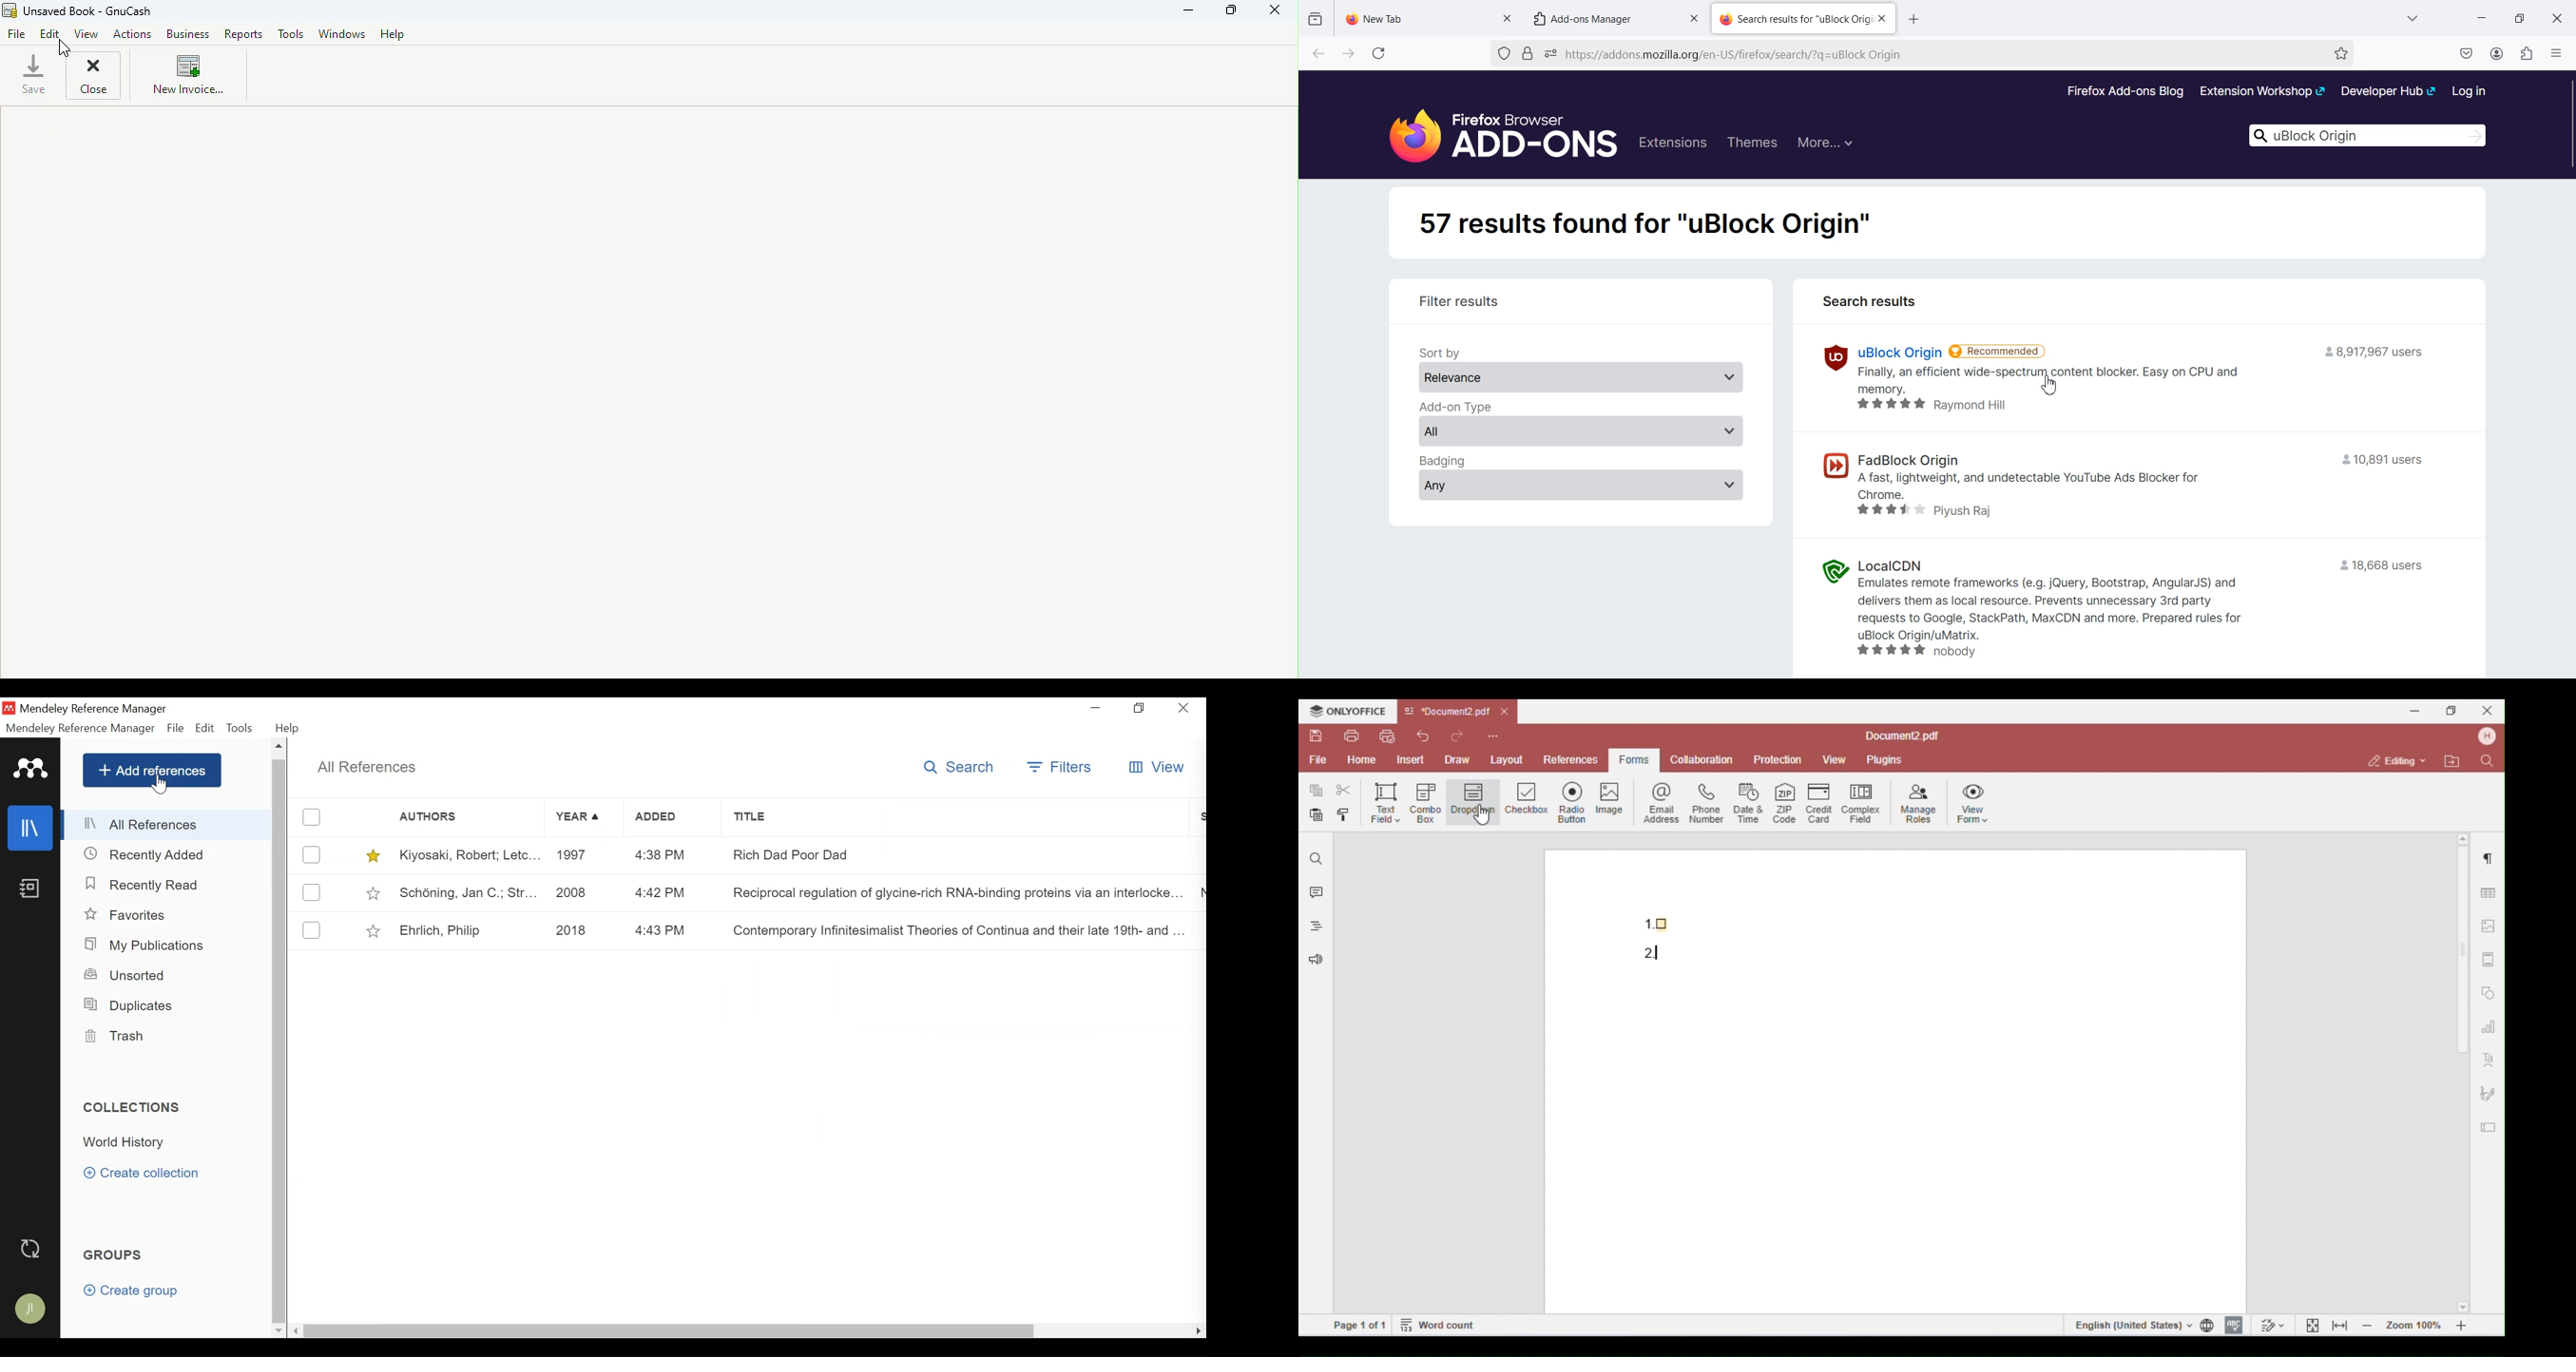  What do you see at coordinates (1917, 17) in the screenshot?
I see `open new tab` at bounding box center [1917, 17].